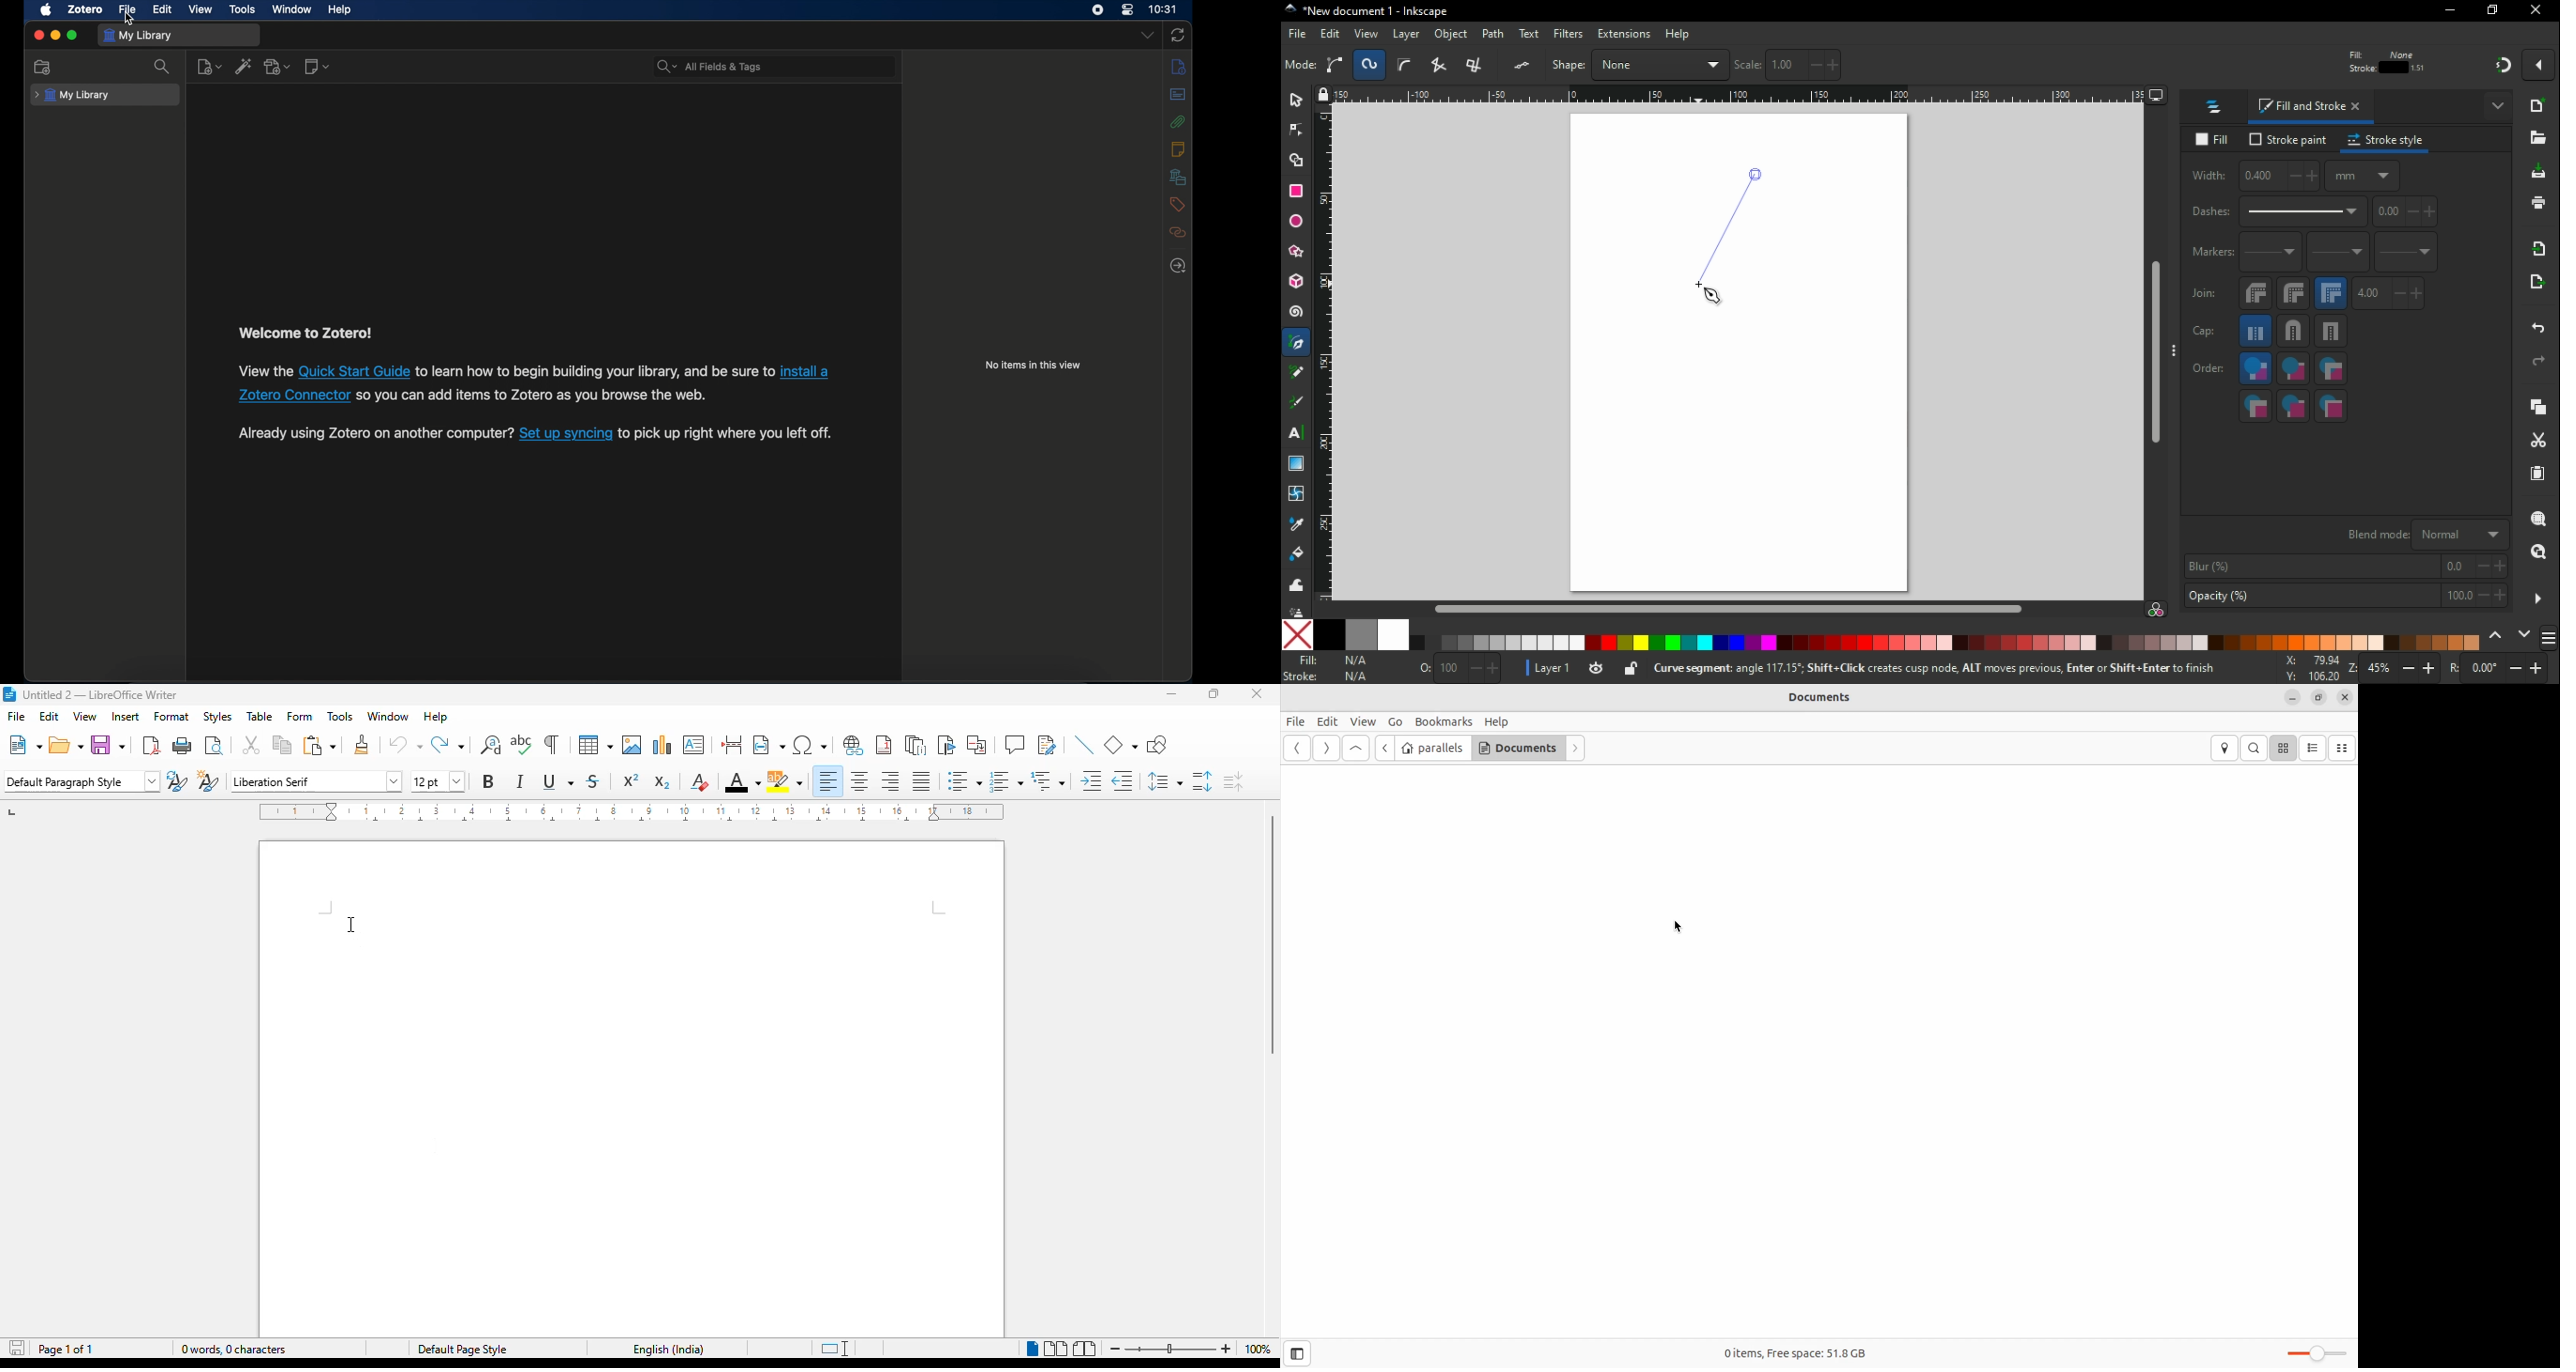 The height and width of the screenshot is (1372, 2576). I want to click on miter, so click(2333, 296).